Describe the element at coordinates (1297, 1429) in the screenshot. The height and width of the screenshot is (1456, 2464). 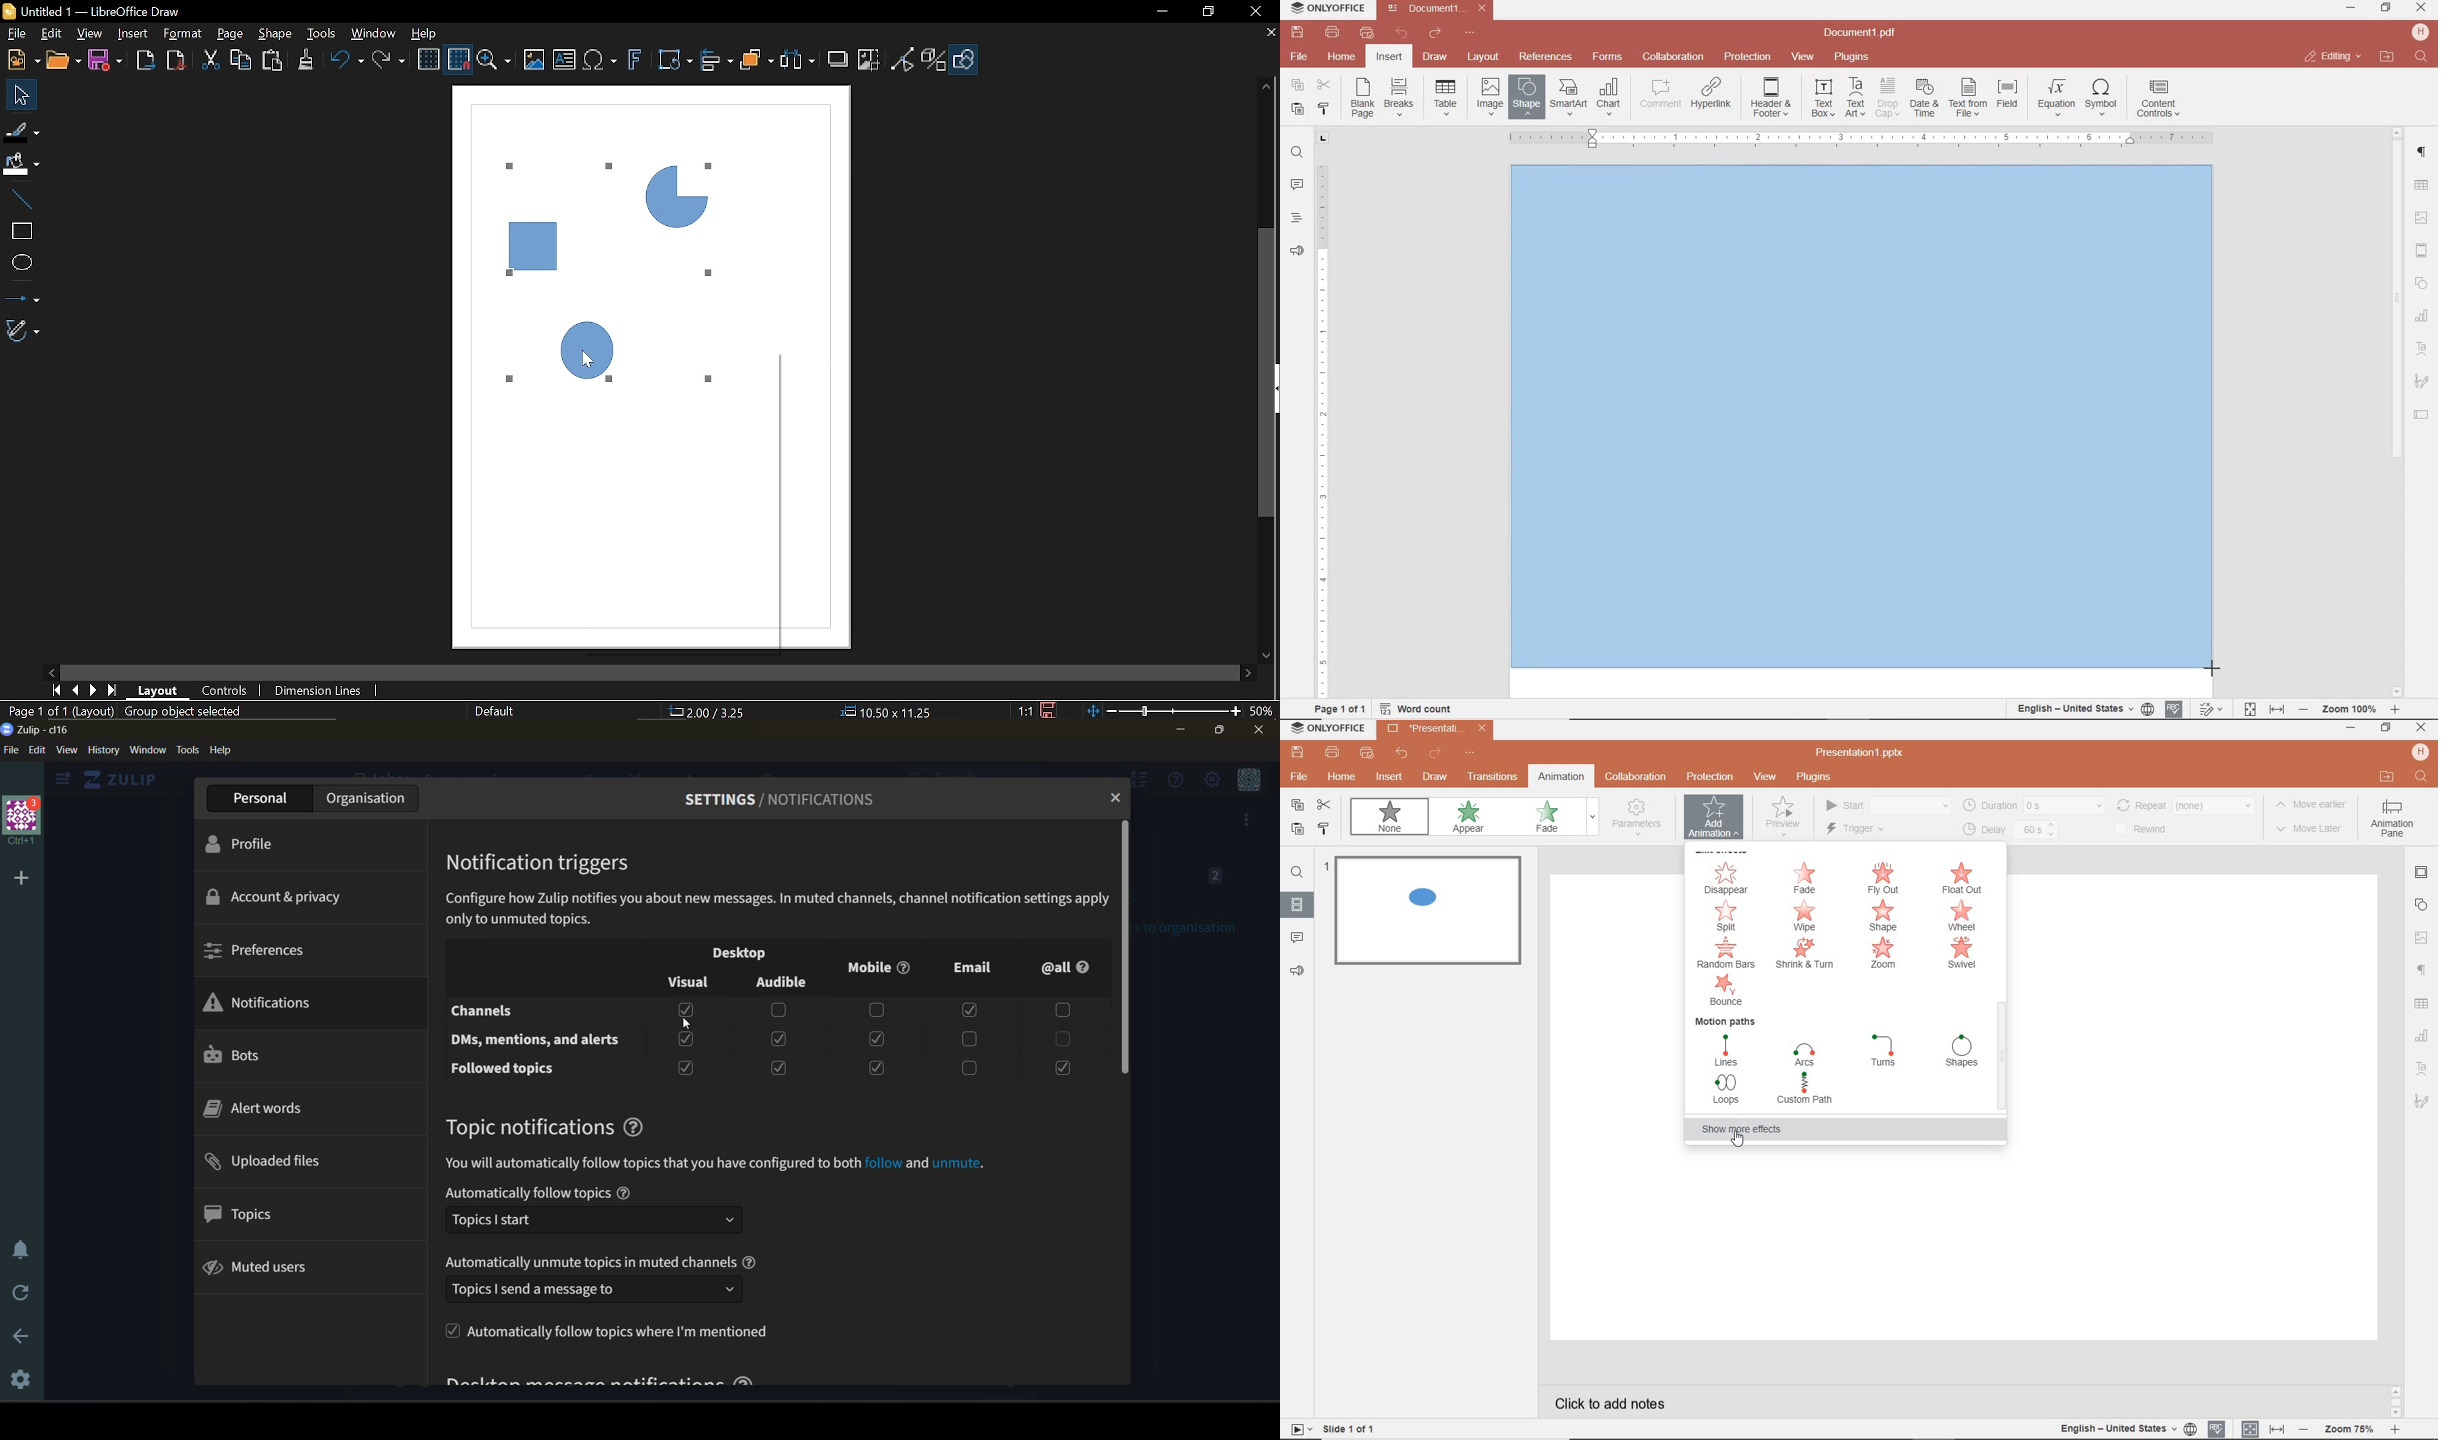
I see `start slide show` at that location.